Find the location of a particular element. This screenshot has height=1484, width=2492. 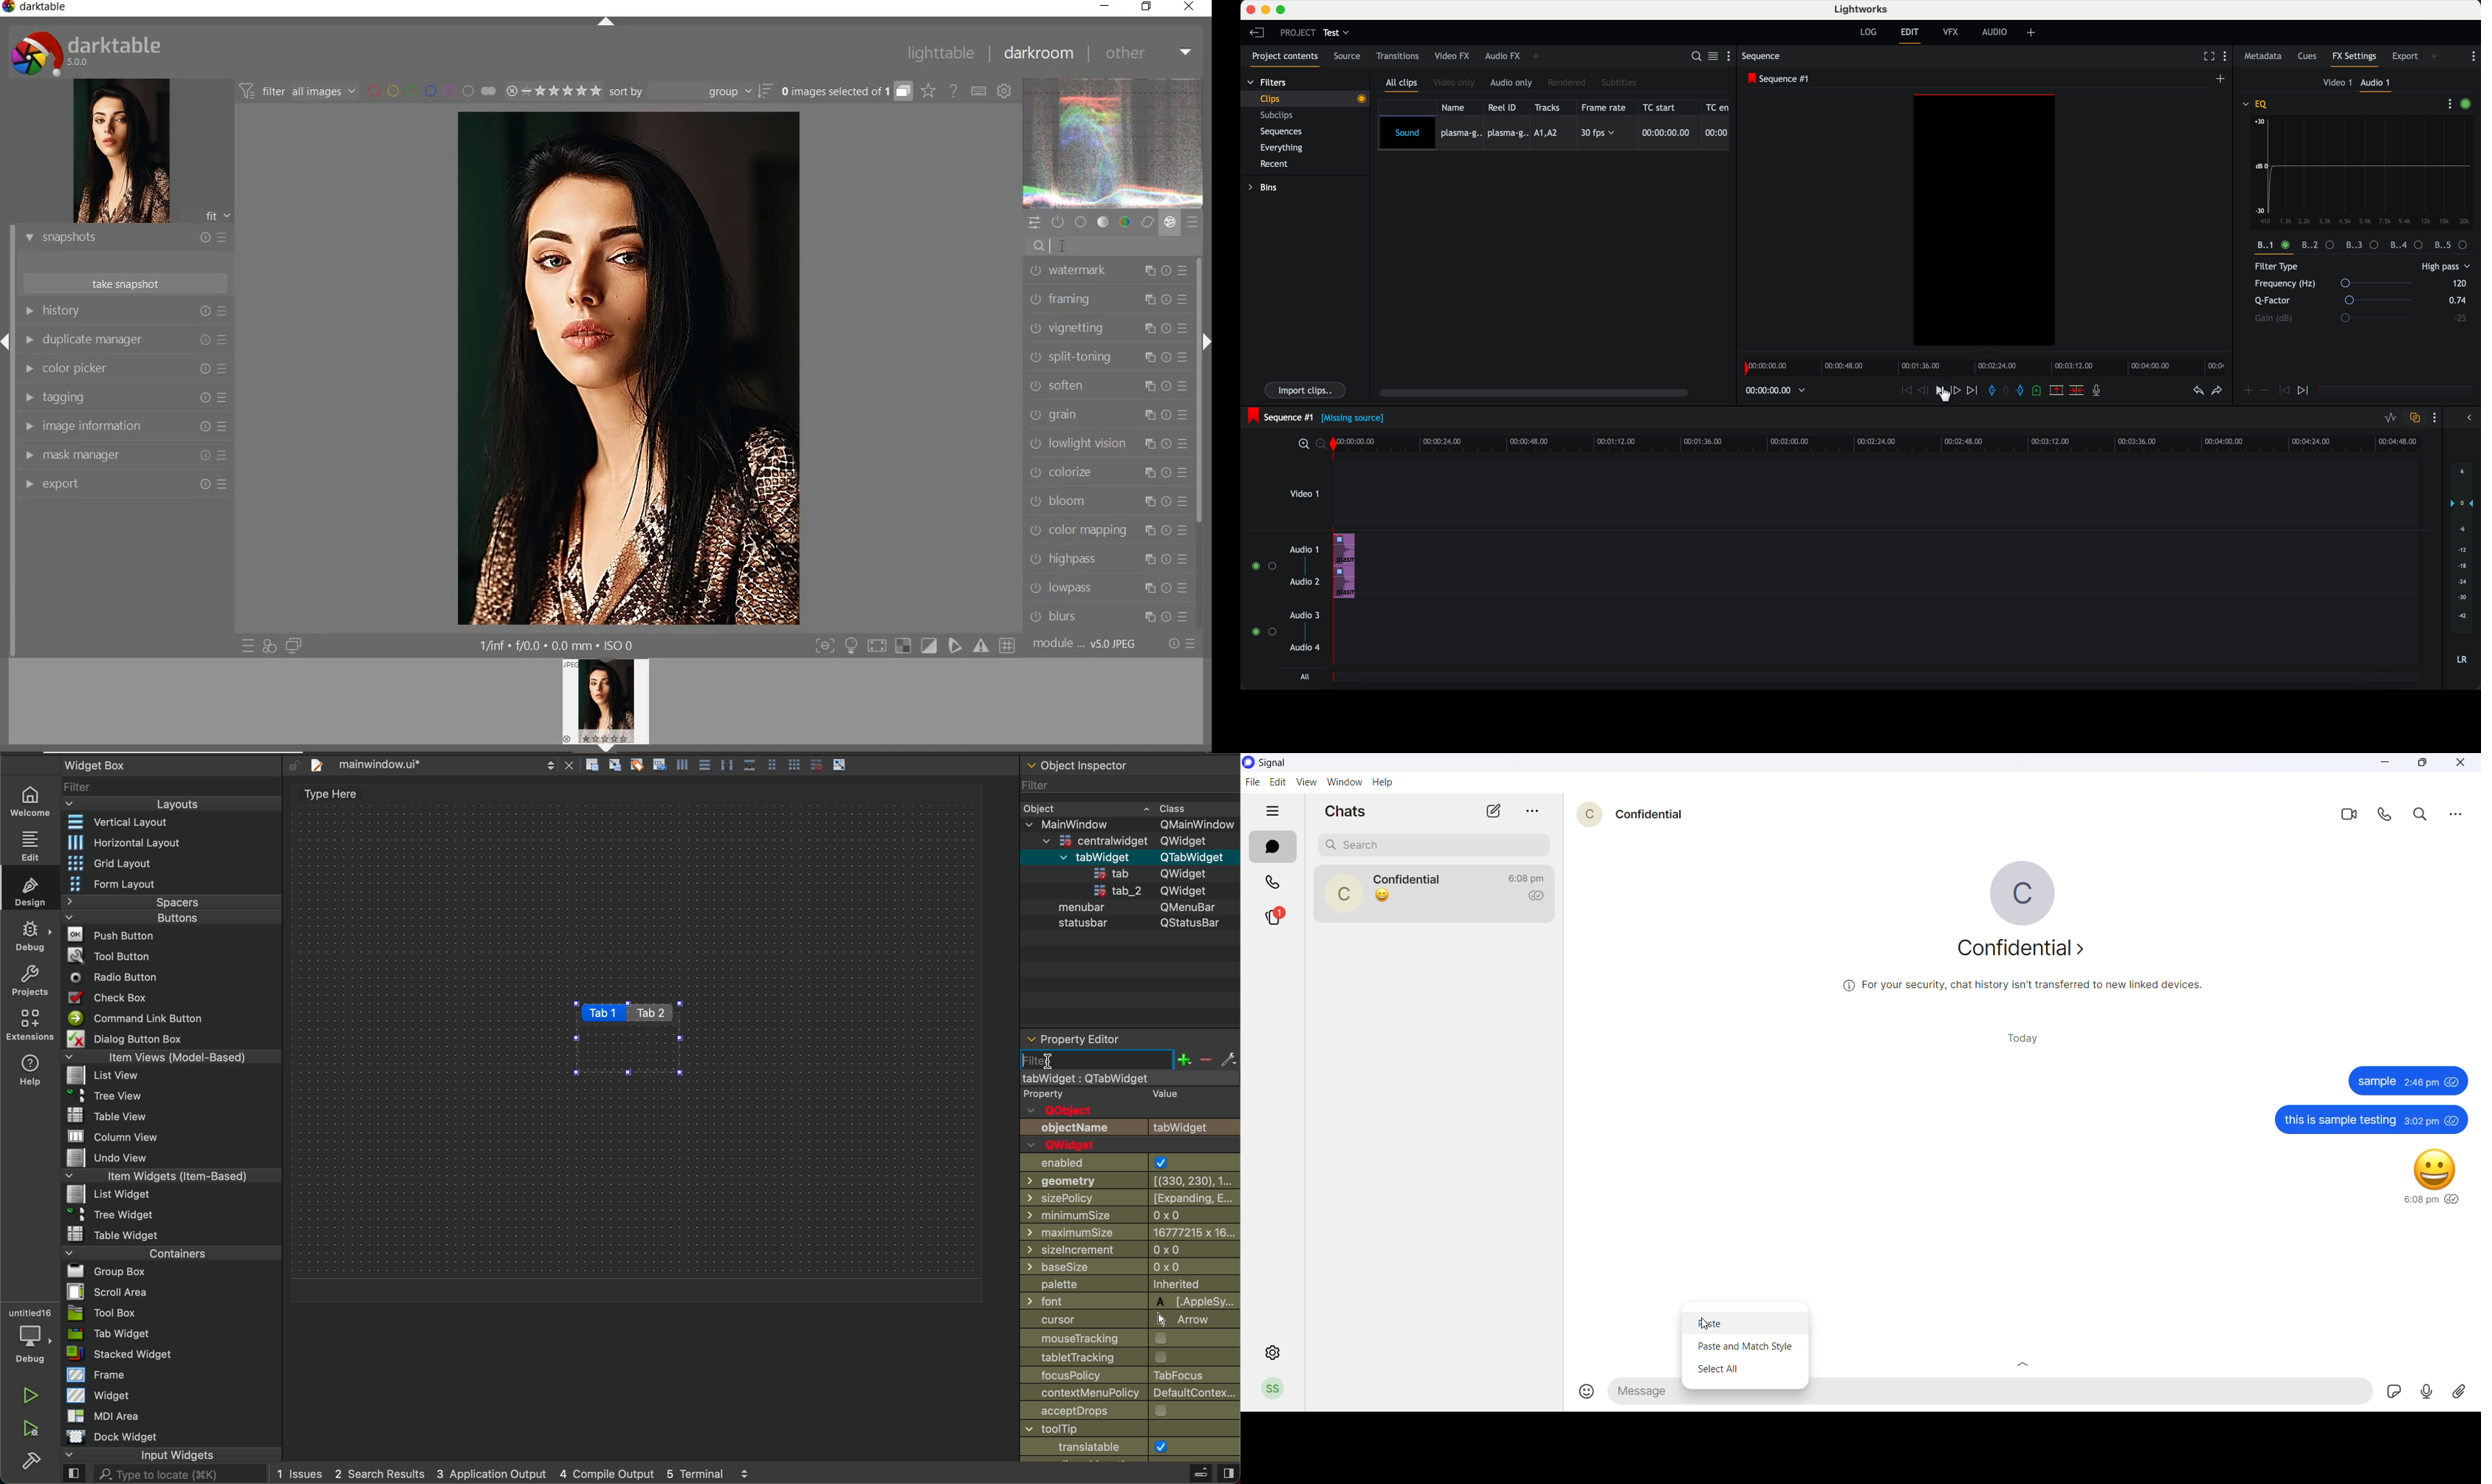

move backward is located at coordinates (1904, 391).